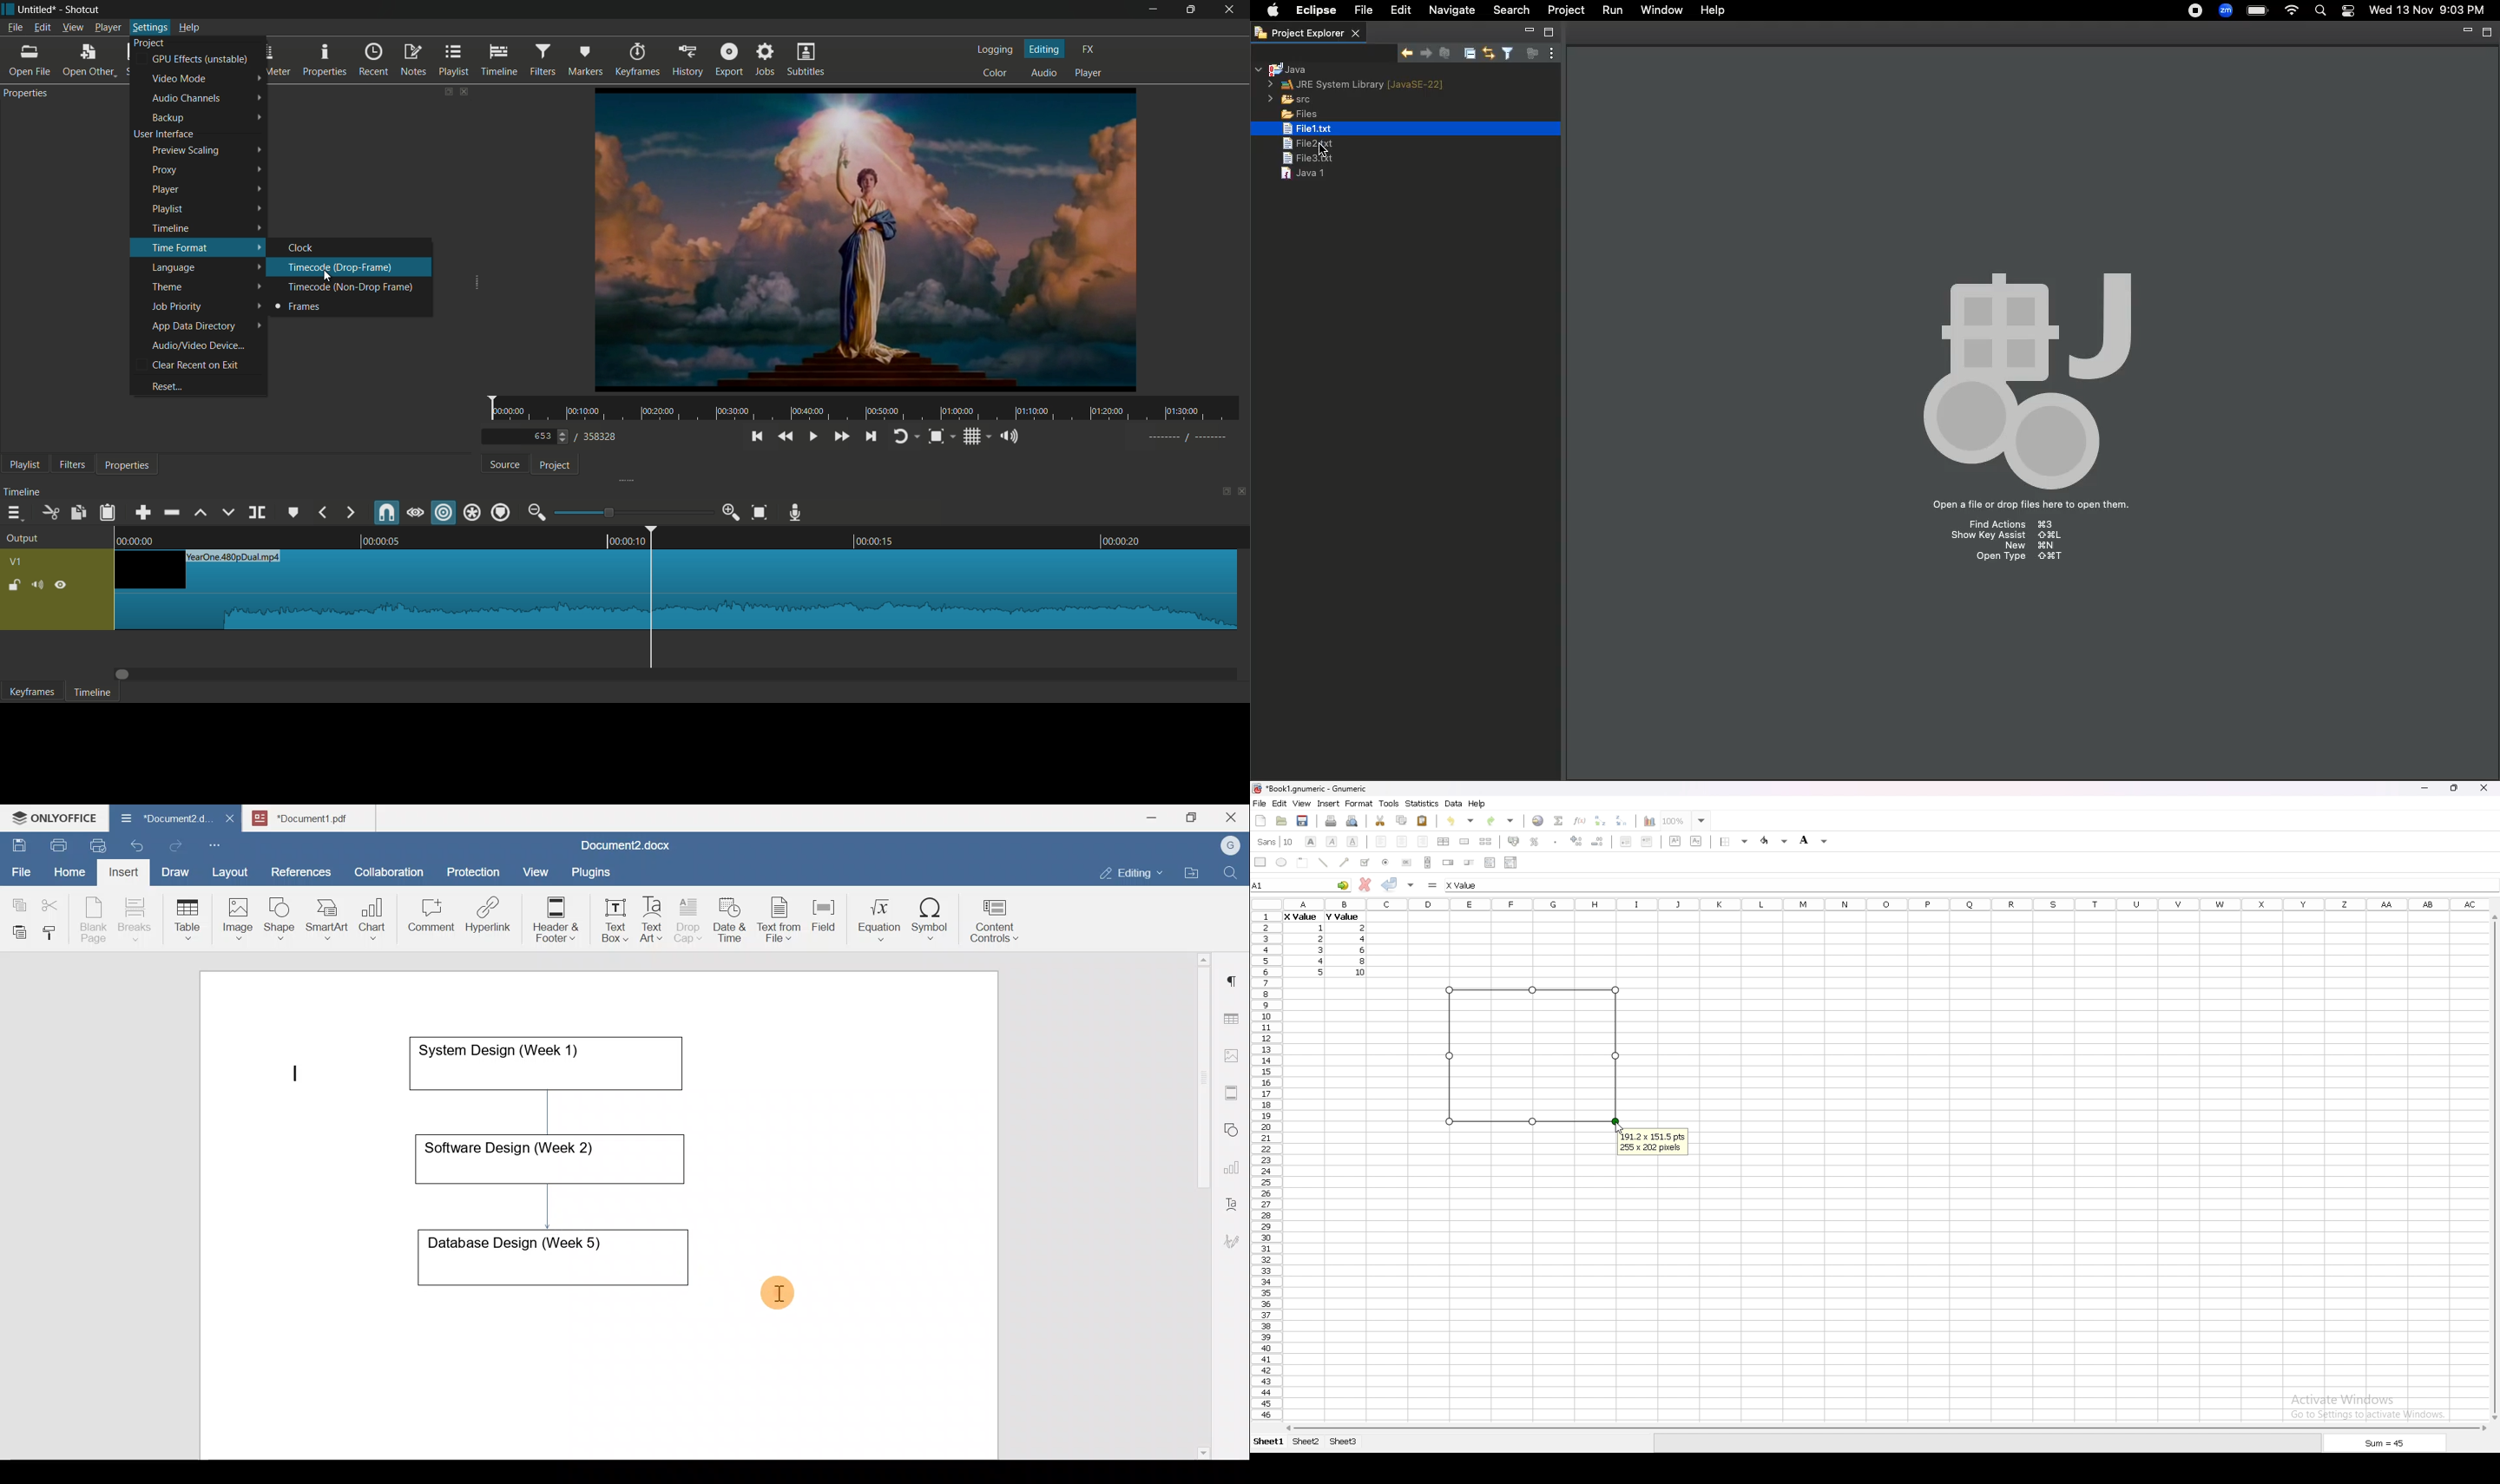 The height and width of the screenshot is (1484, 2520). What do you see at coordinates (387, 865) in the screenshot?
I see `Collaboration` at bounding box center [387, 865].